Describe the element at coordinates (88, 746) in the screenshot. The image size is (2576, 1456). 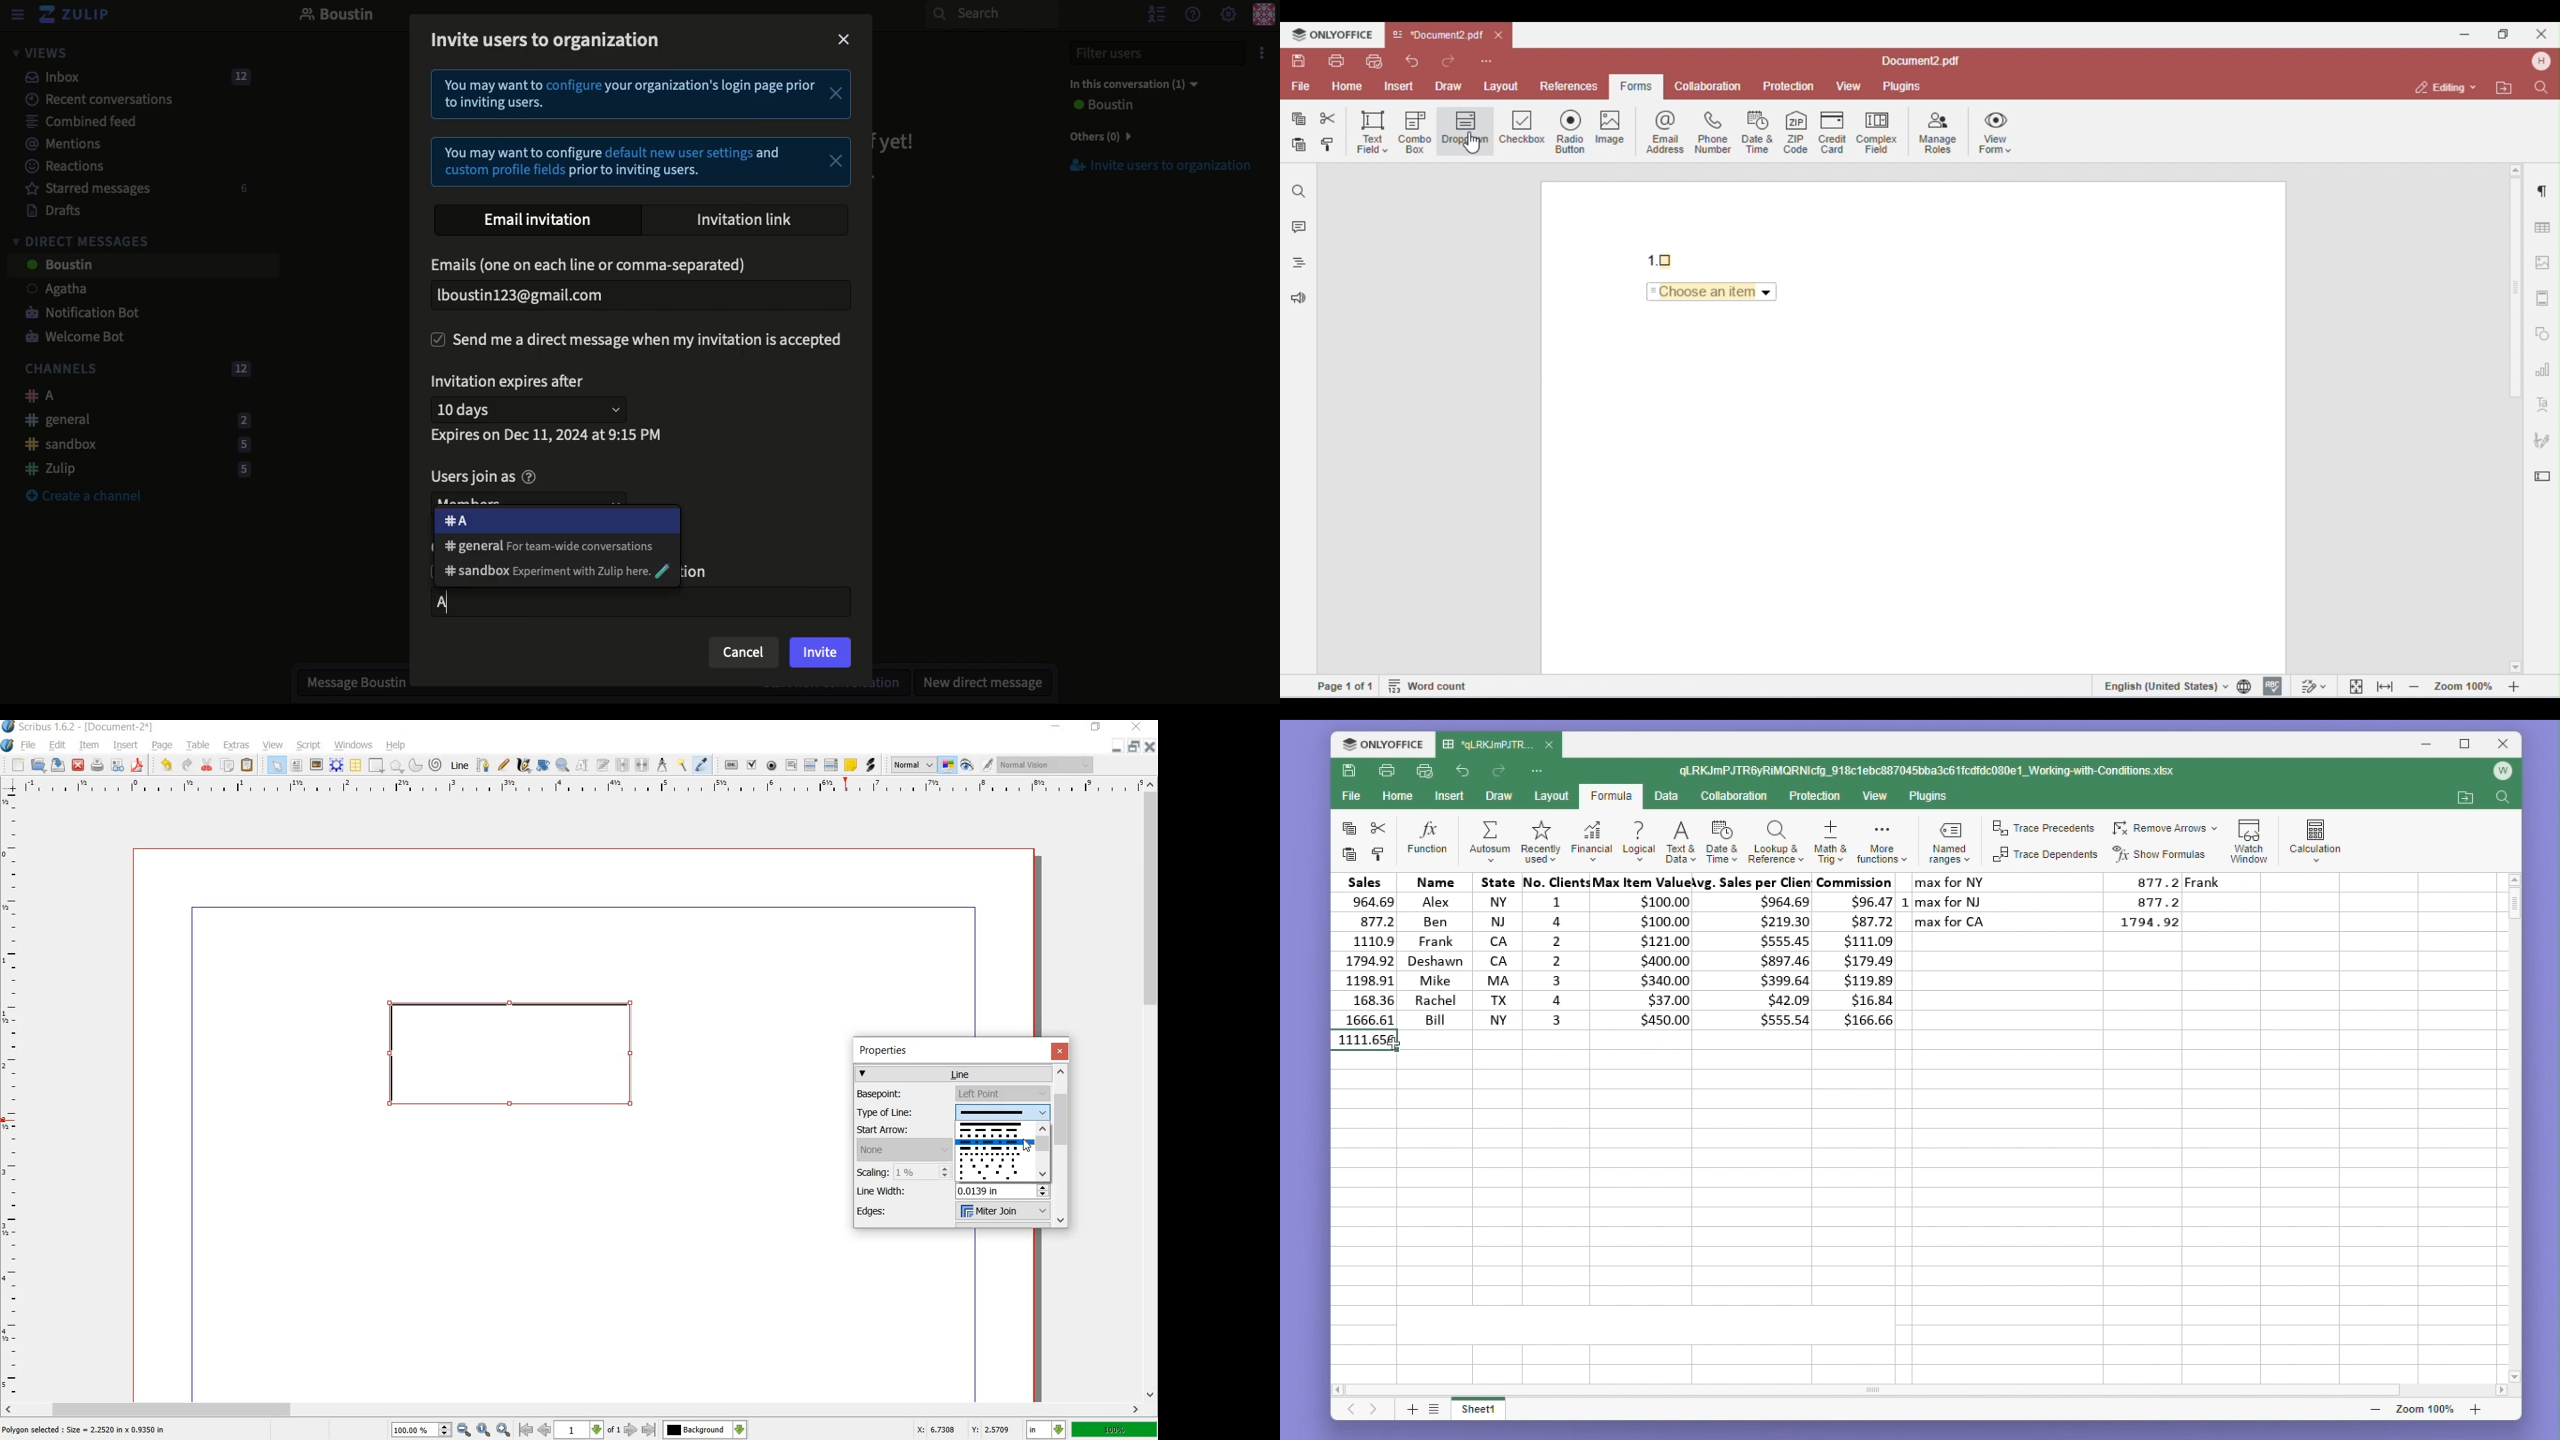
I see `ITEM` at that location.